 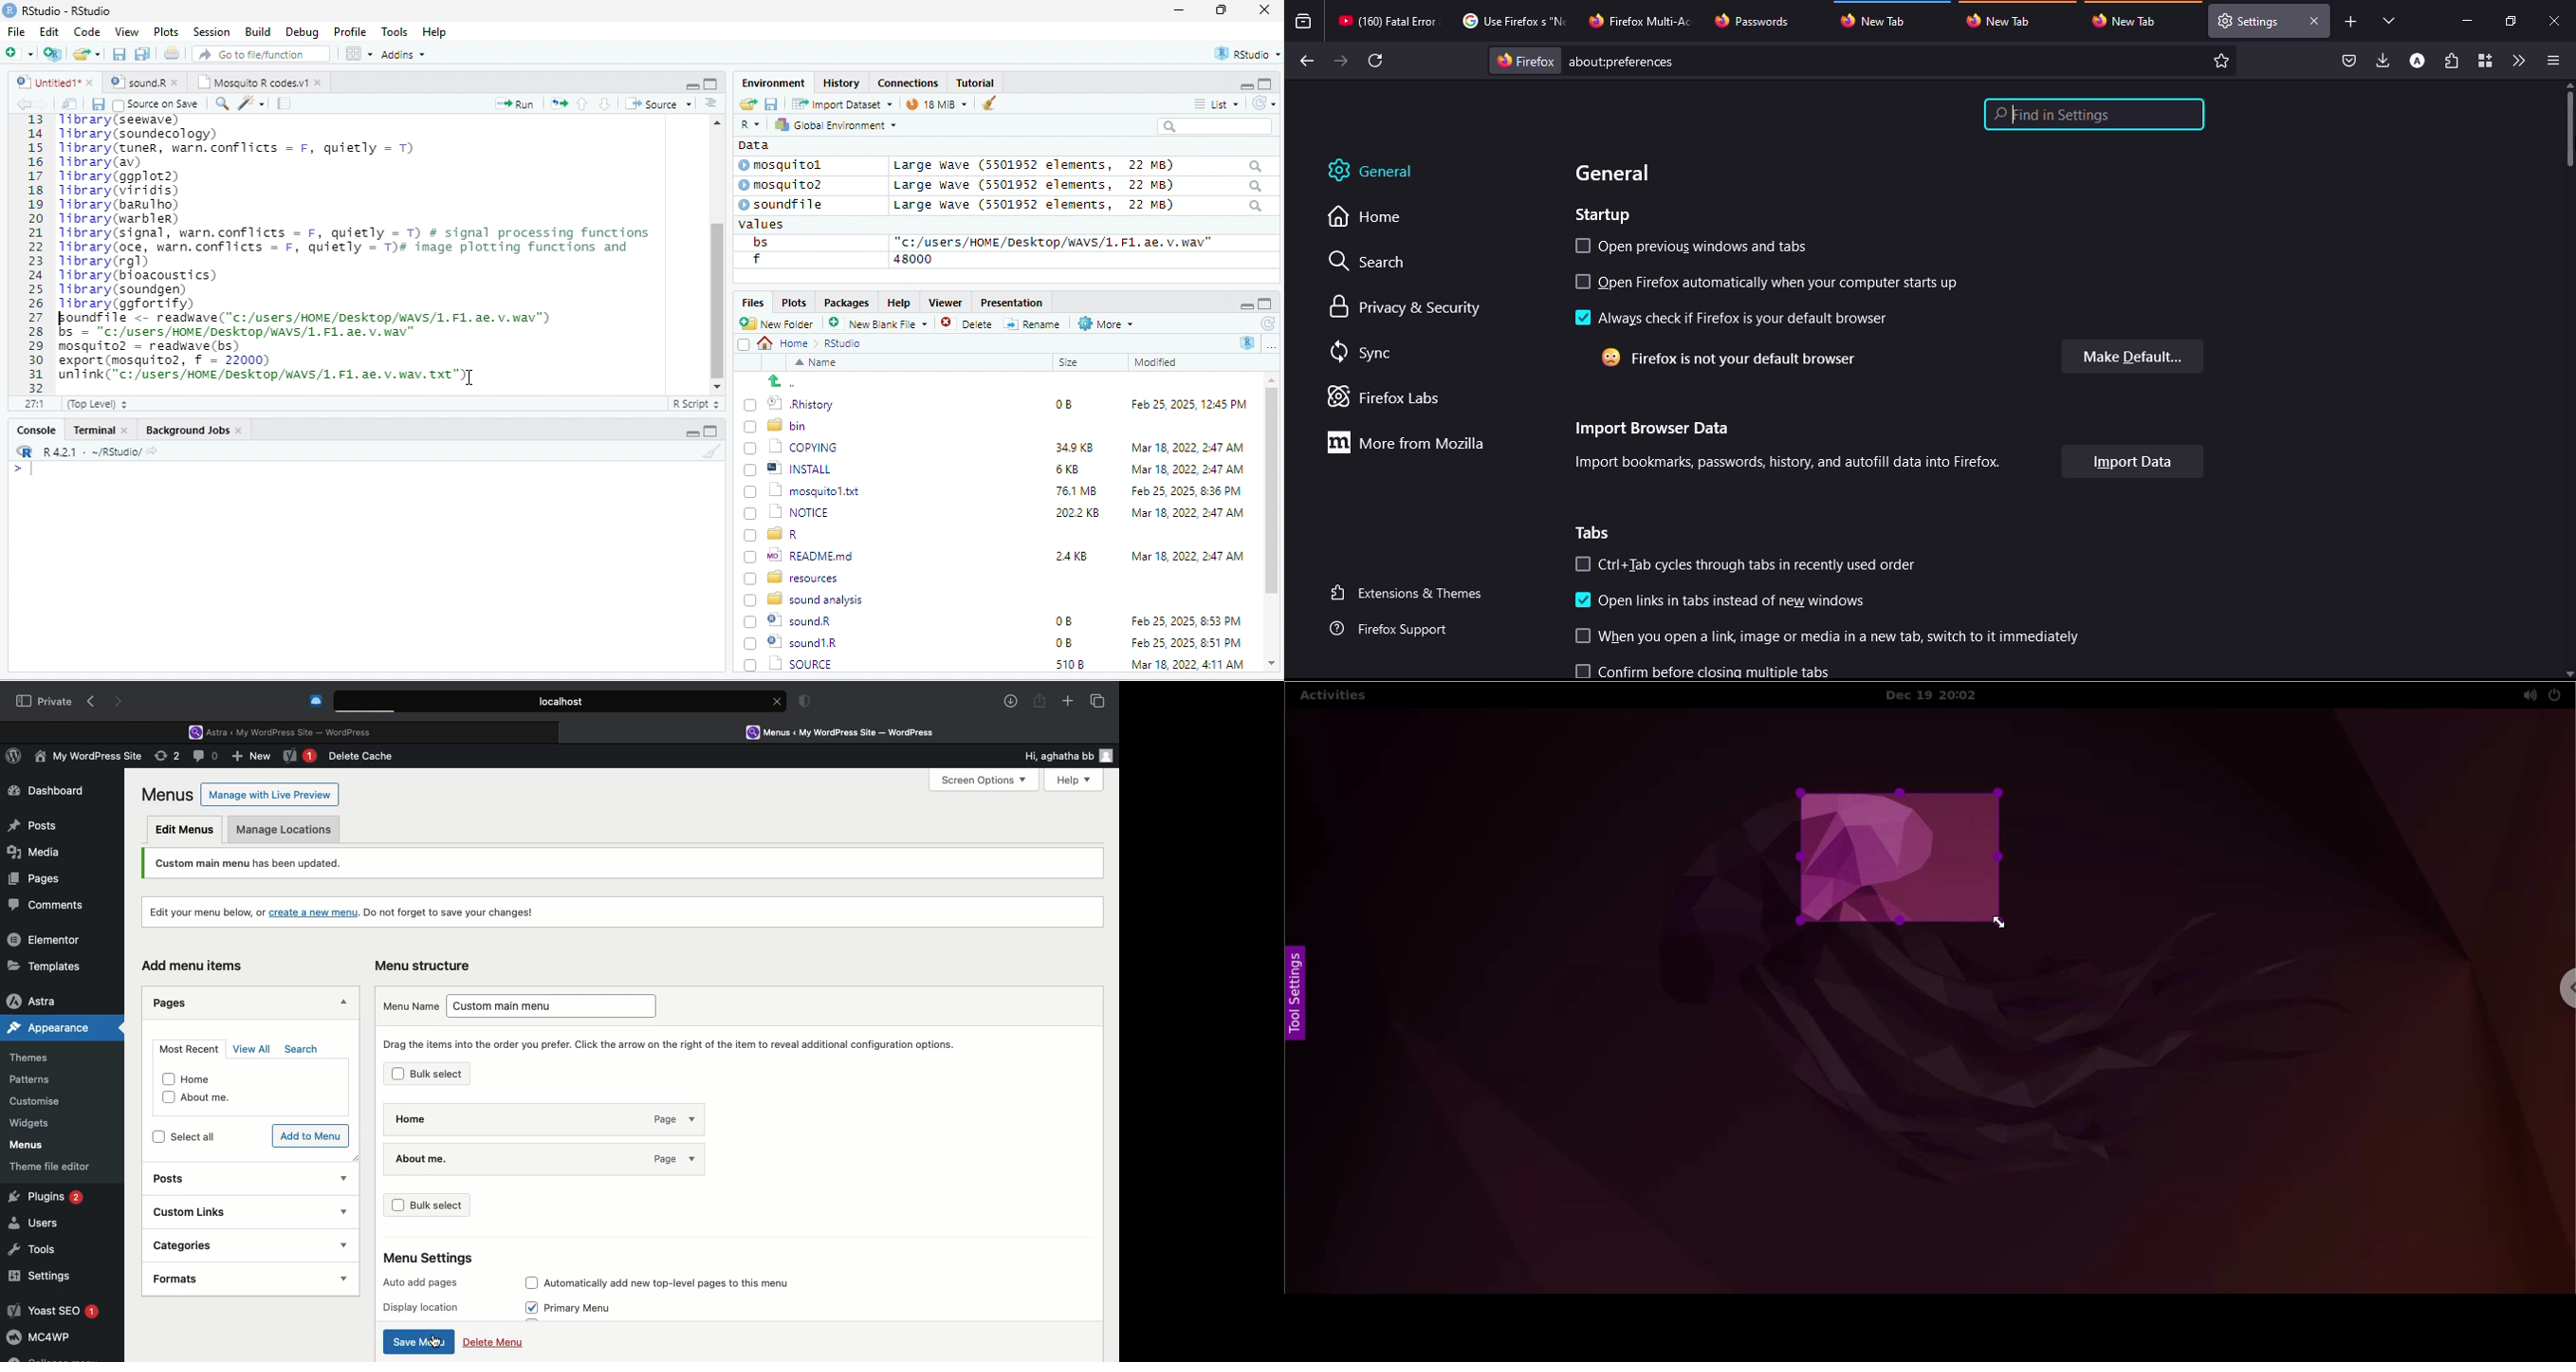 What do you see at coordinates (2095, 114) in the screenshot?
I see `find` at bounding box center [2095, 114].